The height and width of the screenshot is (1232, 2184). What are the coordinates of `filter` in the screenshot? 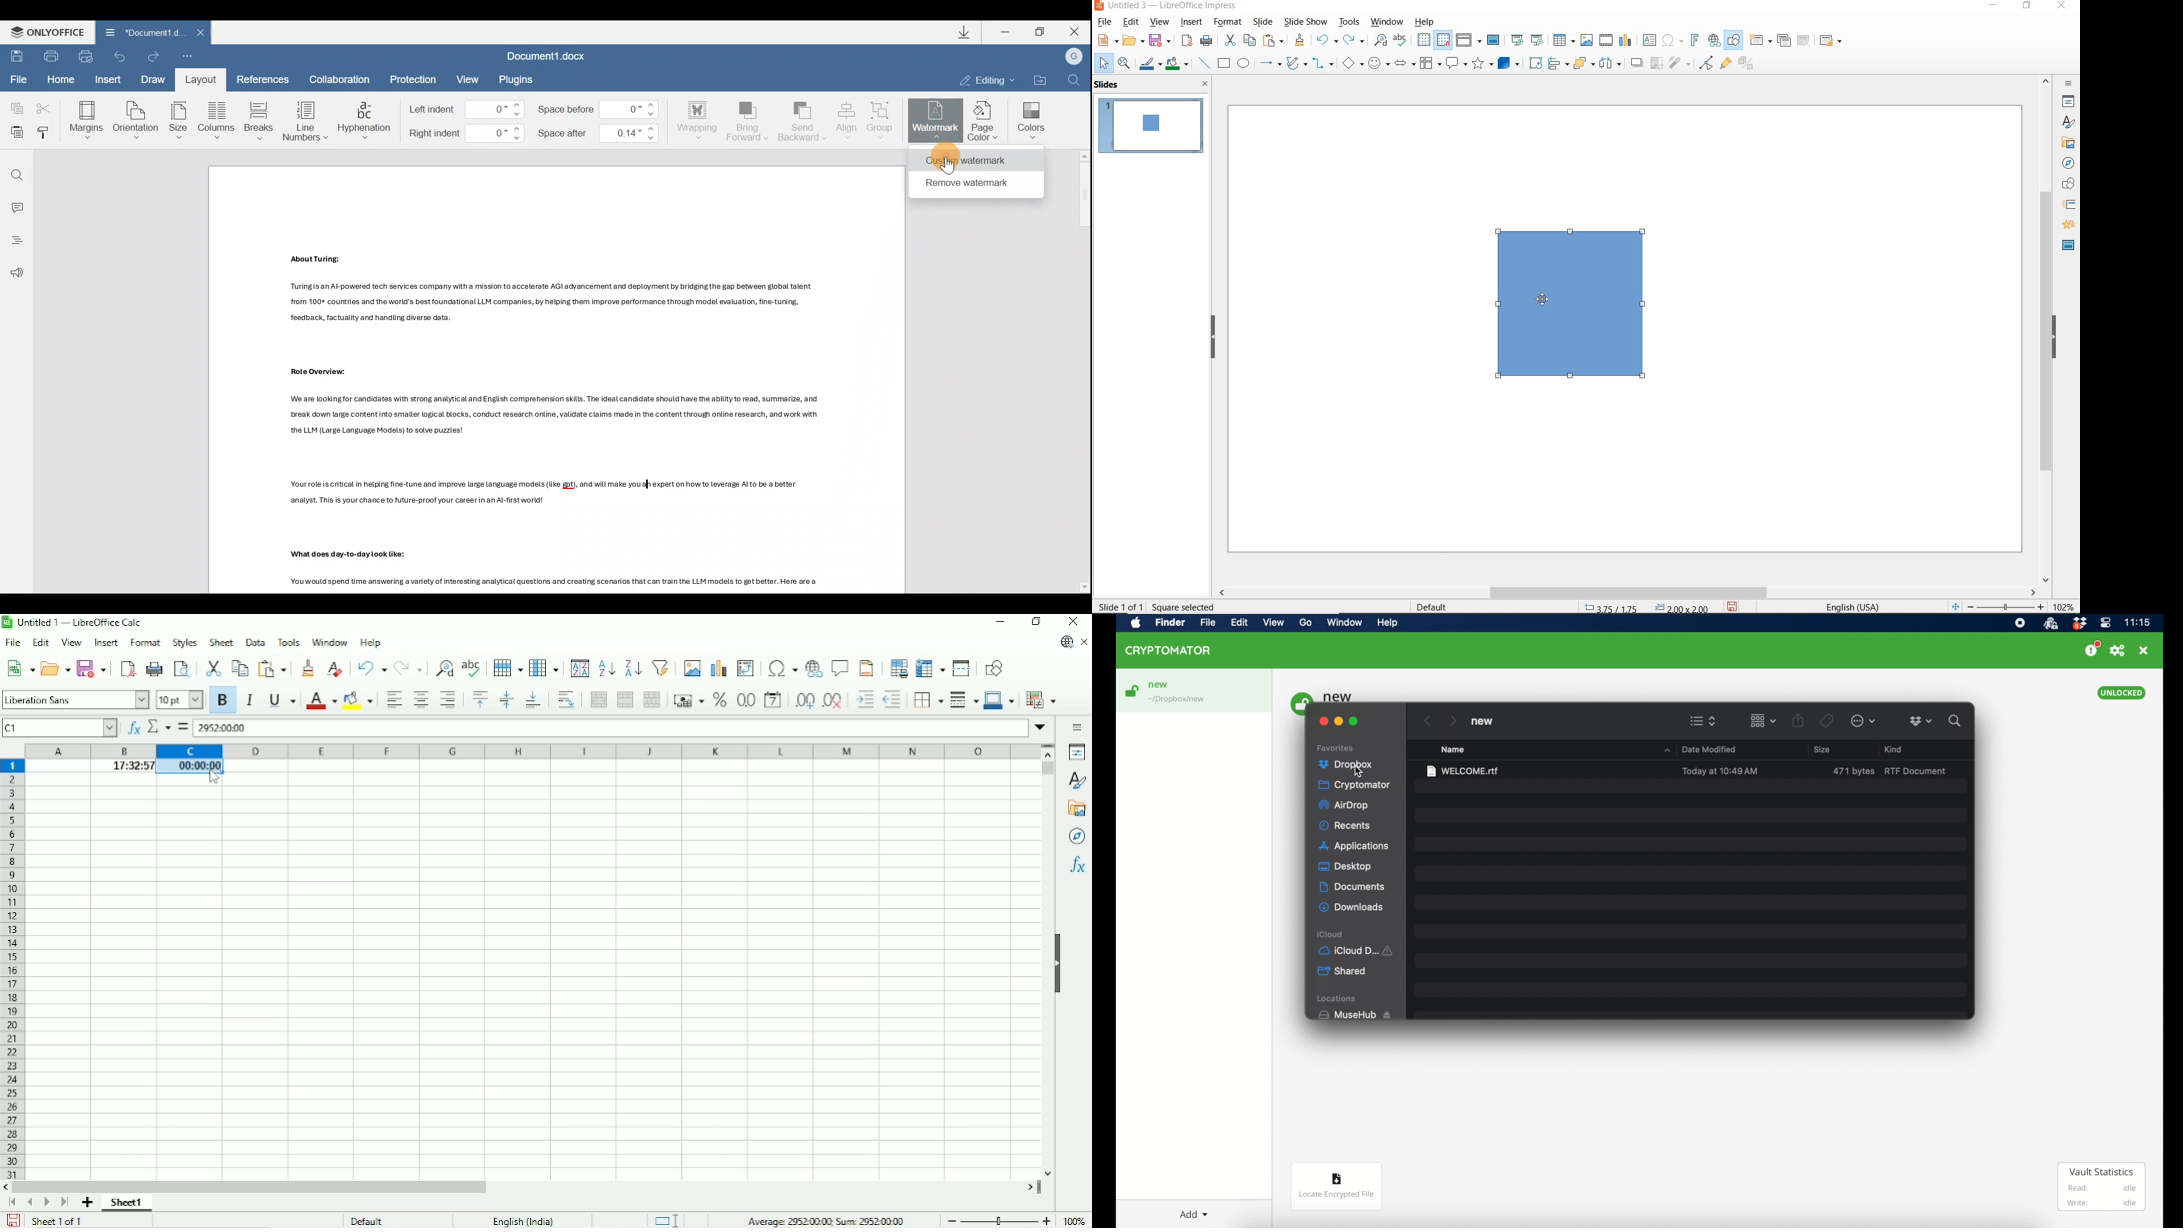 It's located at (1681, 65).